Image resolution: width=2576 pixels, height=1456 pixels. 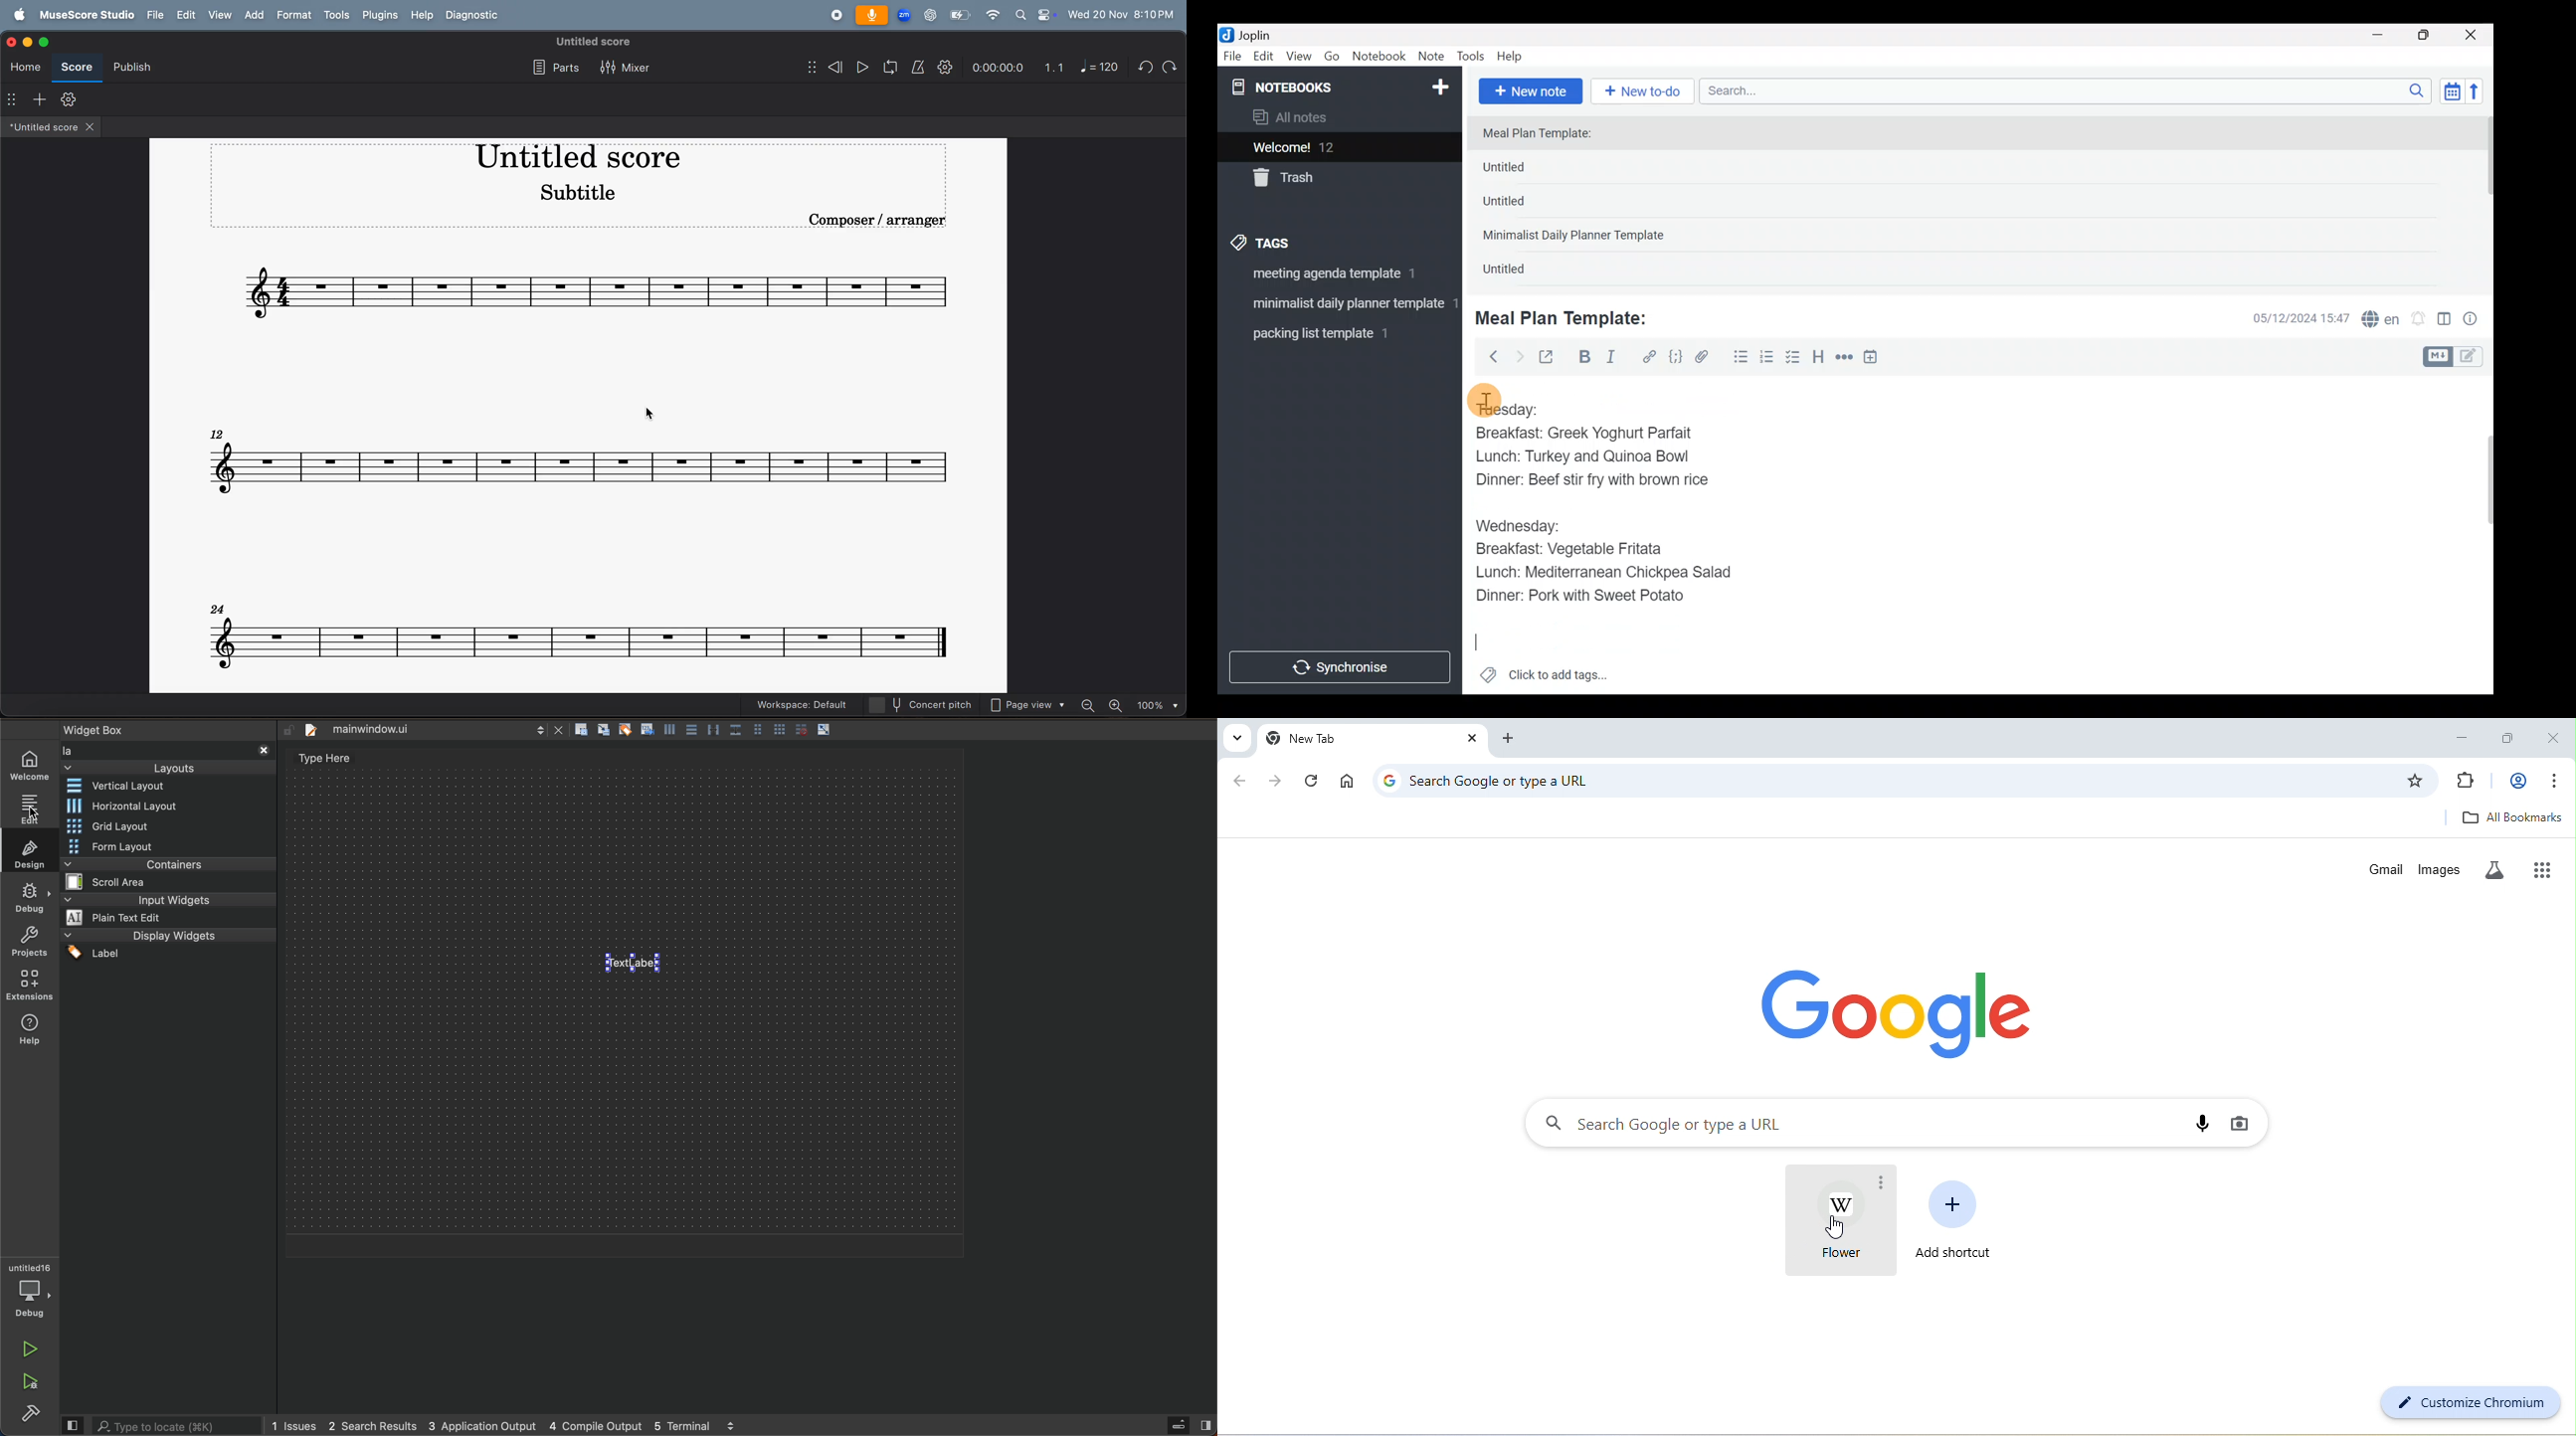 What do you see at coordinates (2386, 33) in the screenshot?
I see `Minimize` at bounding box center [2386, 33].